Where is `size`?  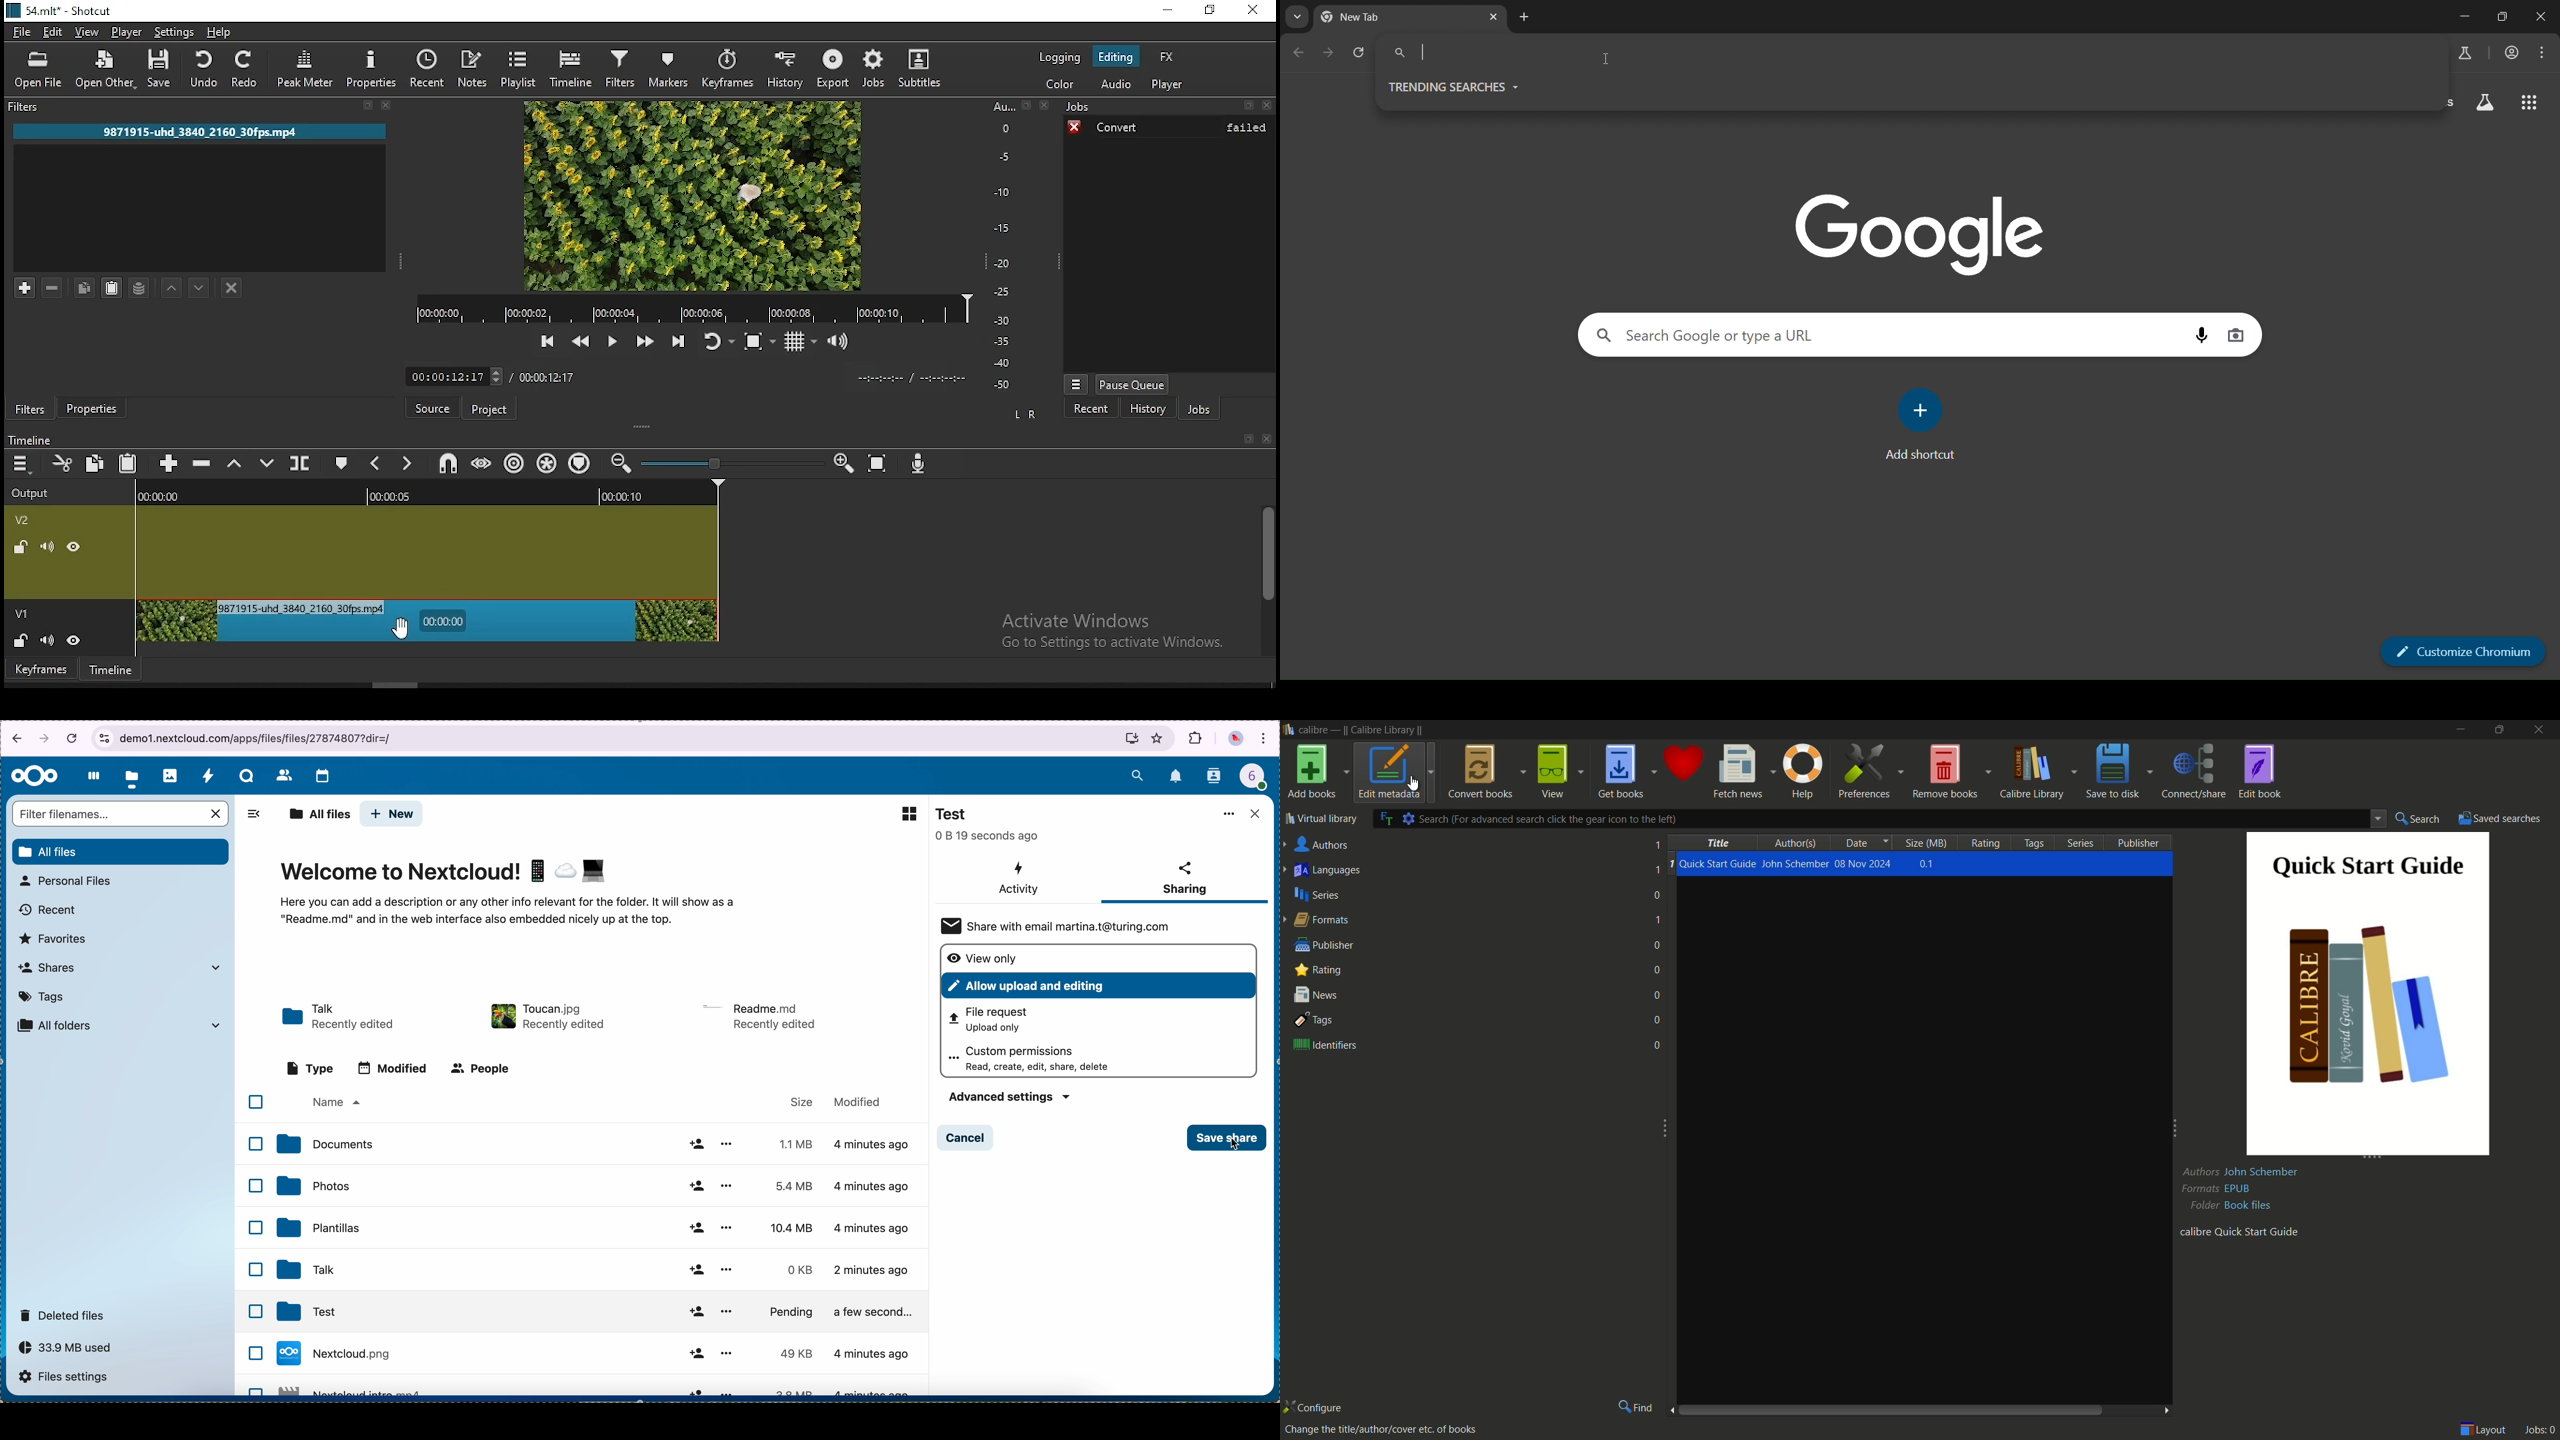 size is located at coordinates (1927, 843).